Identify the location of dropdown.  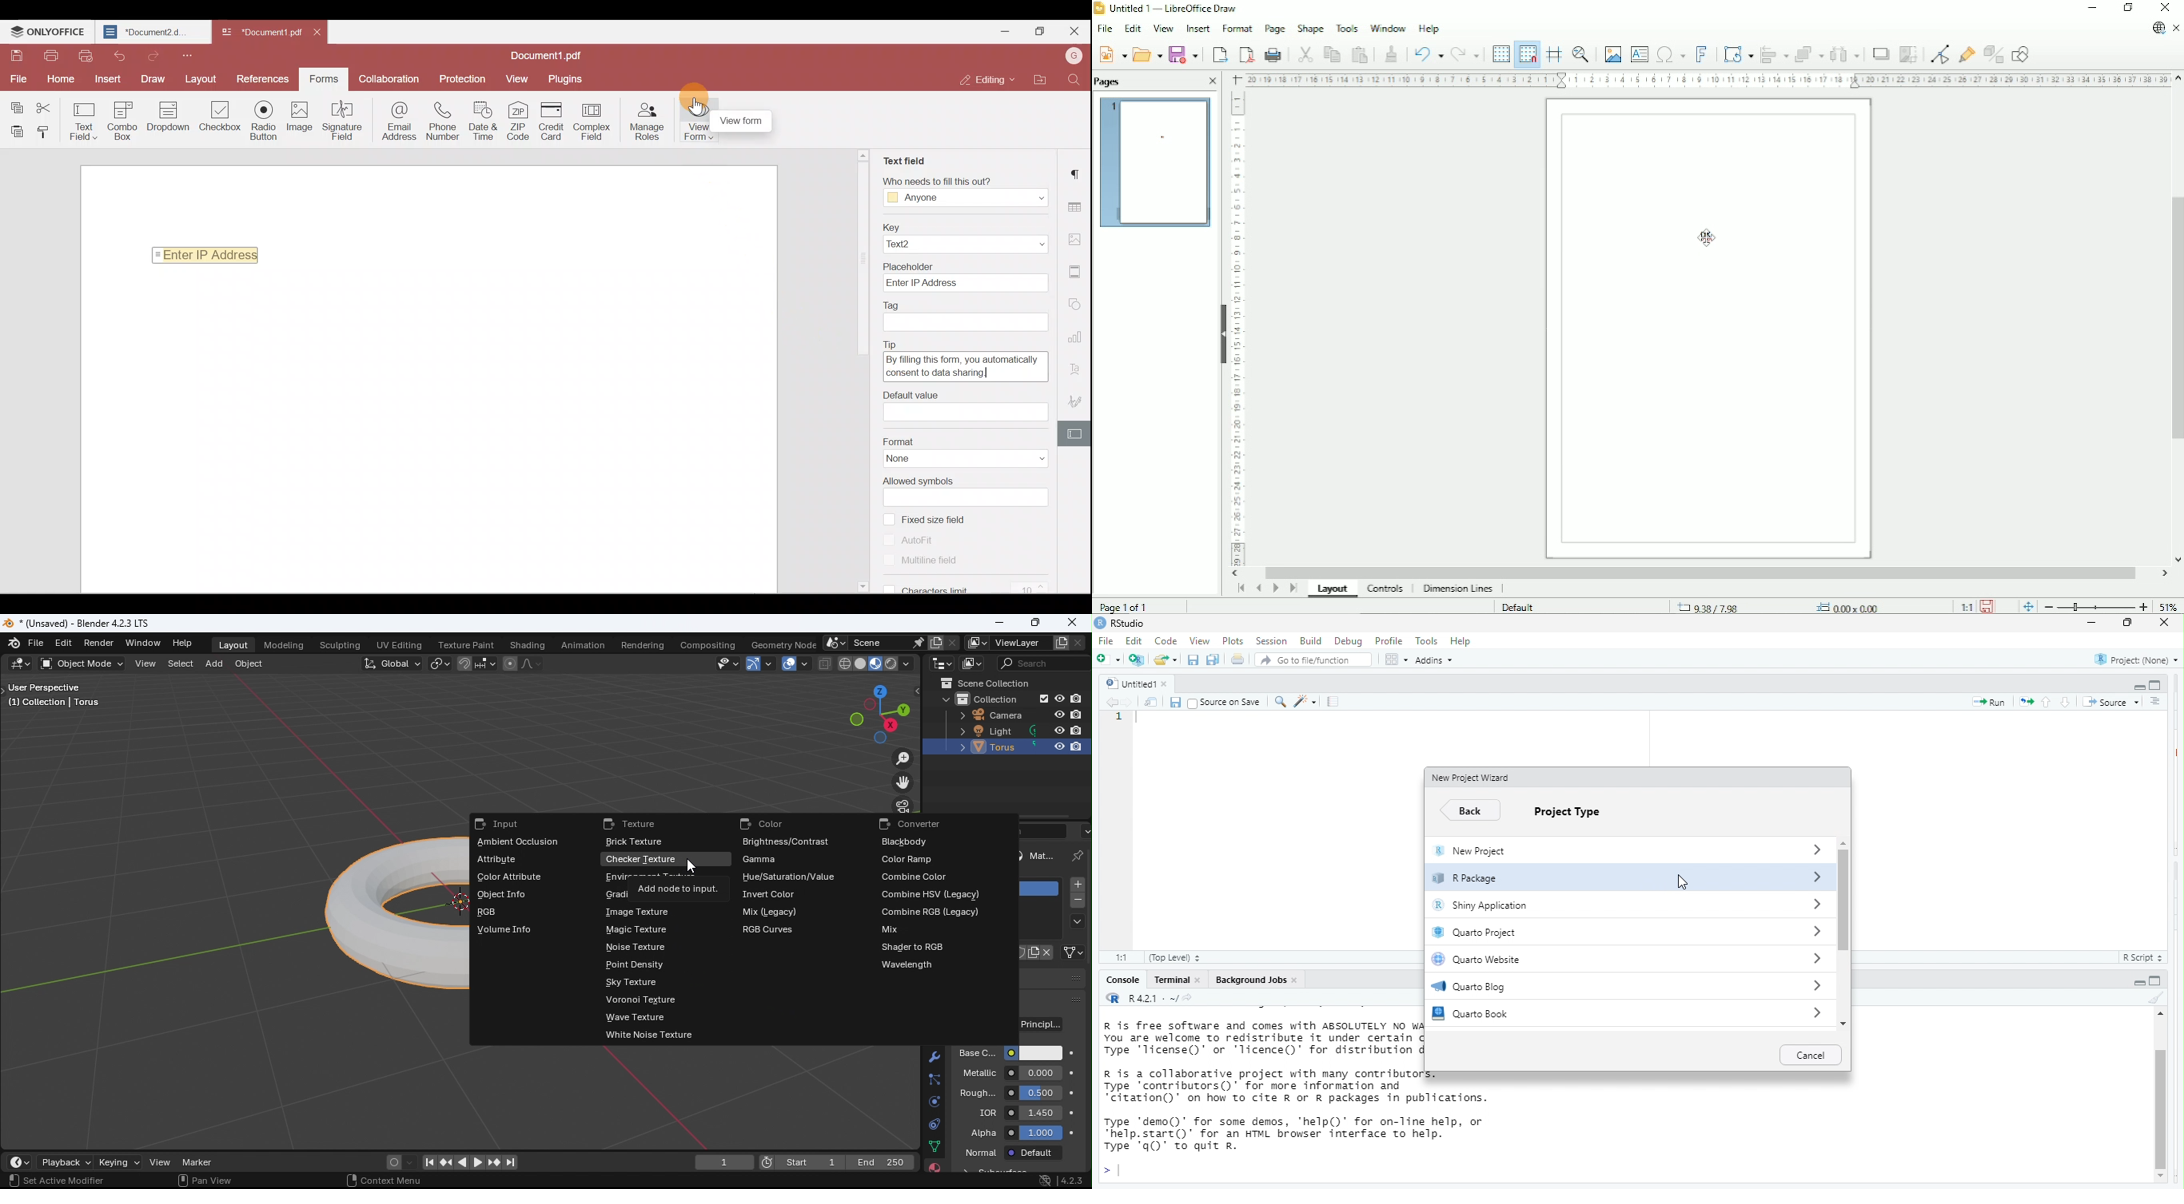
(1813, 876).